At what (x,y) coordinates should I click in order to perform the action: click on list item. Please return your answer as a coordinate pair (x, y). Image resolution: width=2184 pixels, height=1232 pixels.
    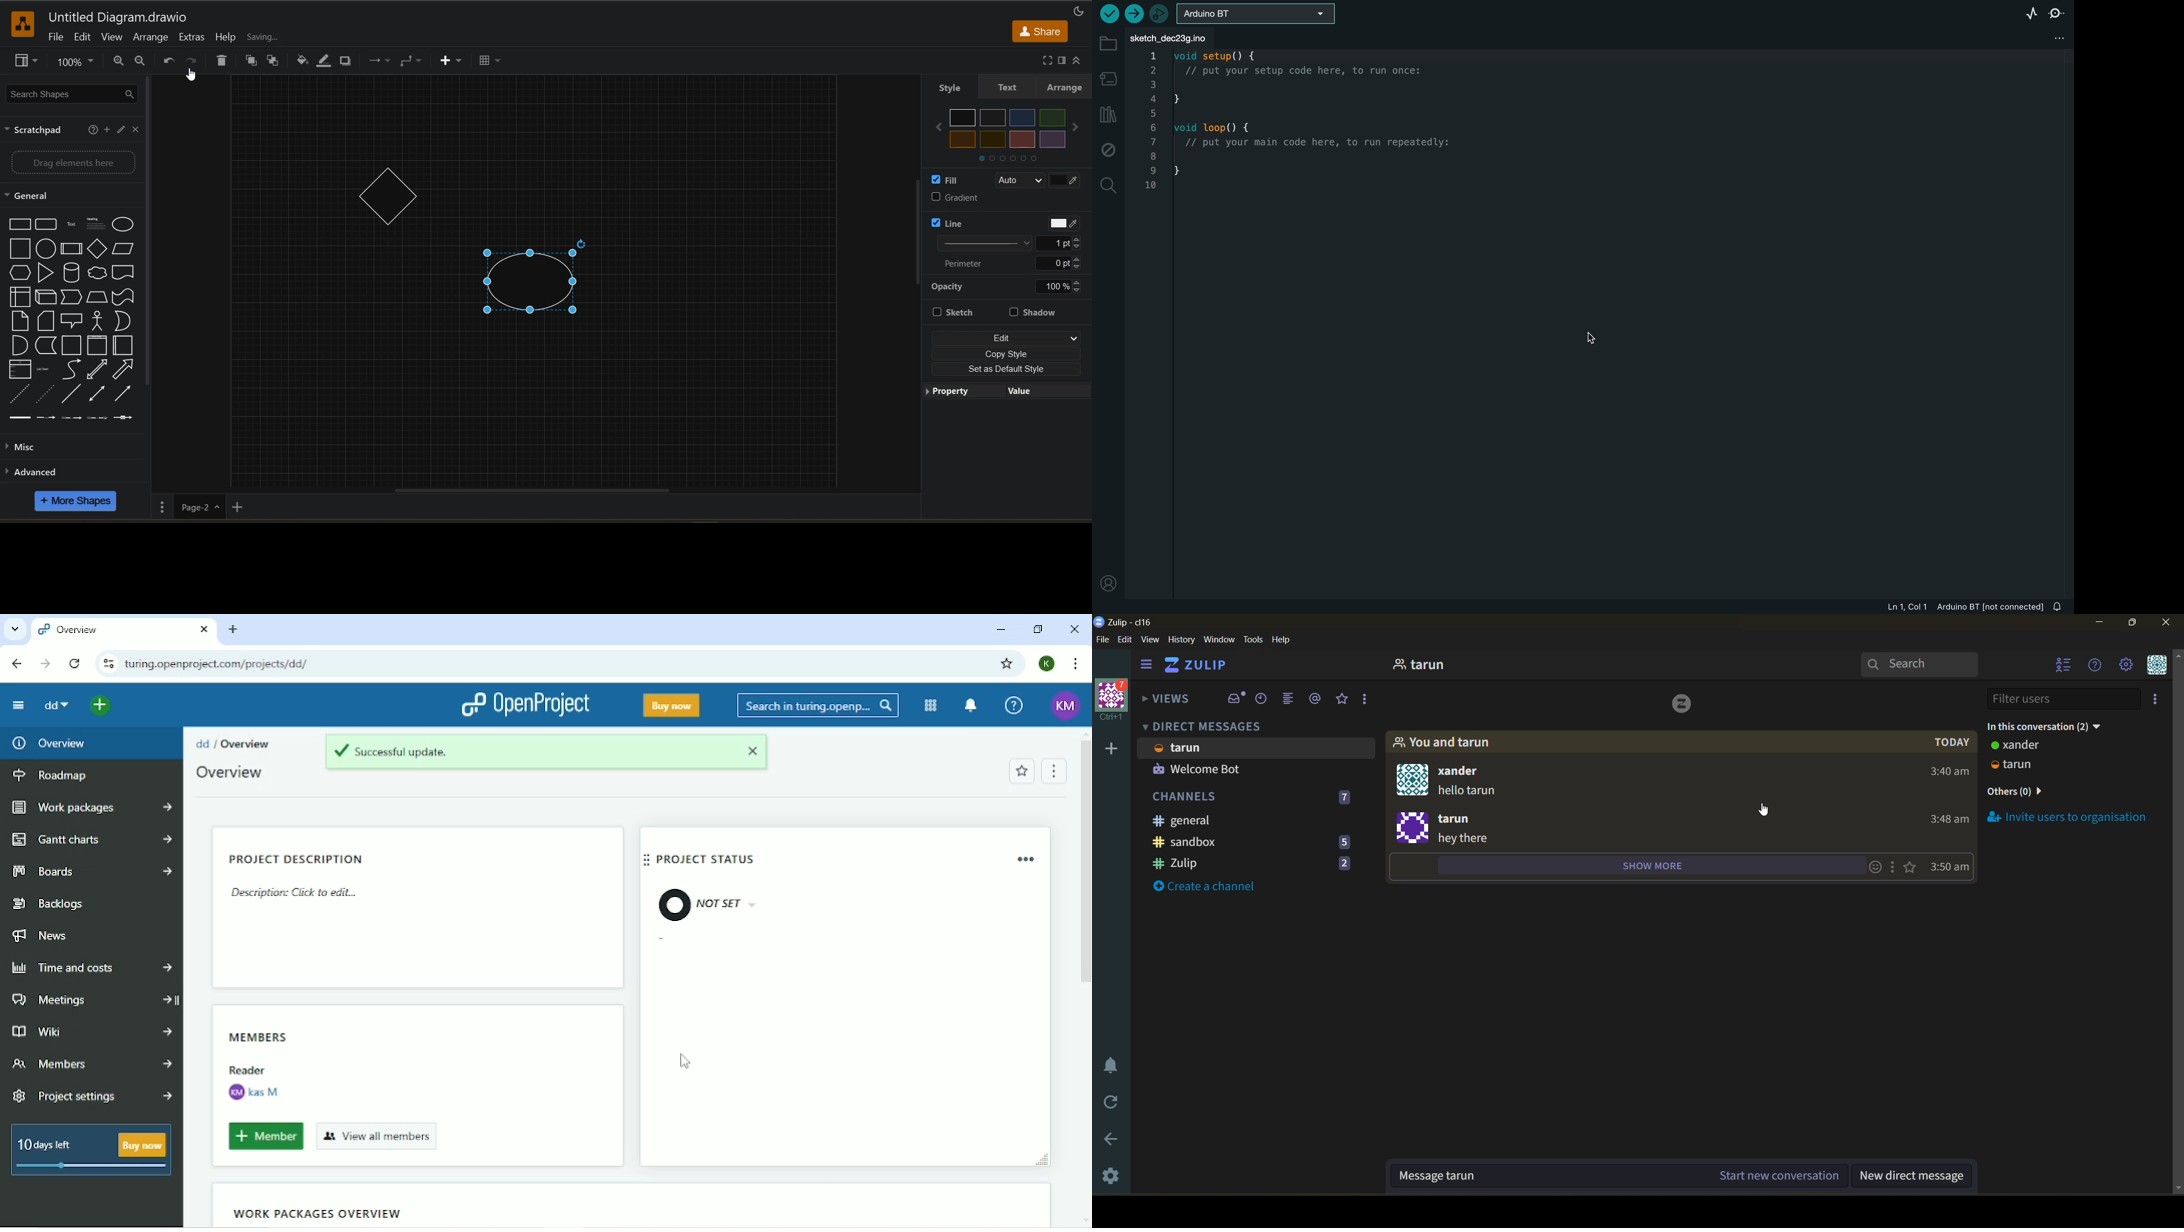
    Looking at the image, I should click on (44, 368).